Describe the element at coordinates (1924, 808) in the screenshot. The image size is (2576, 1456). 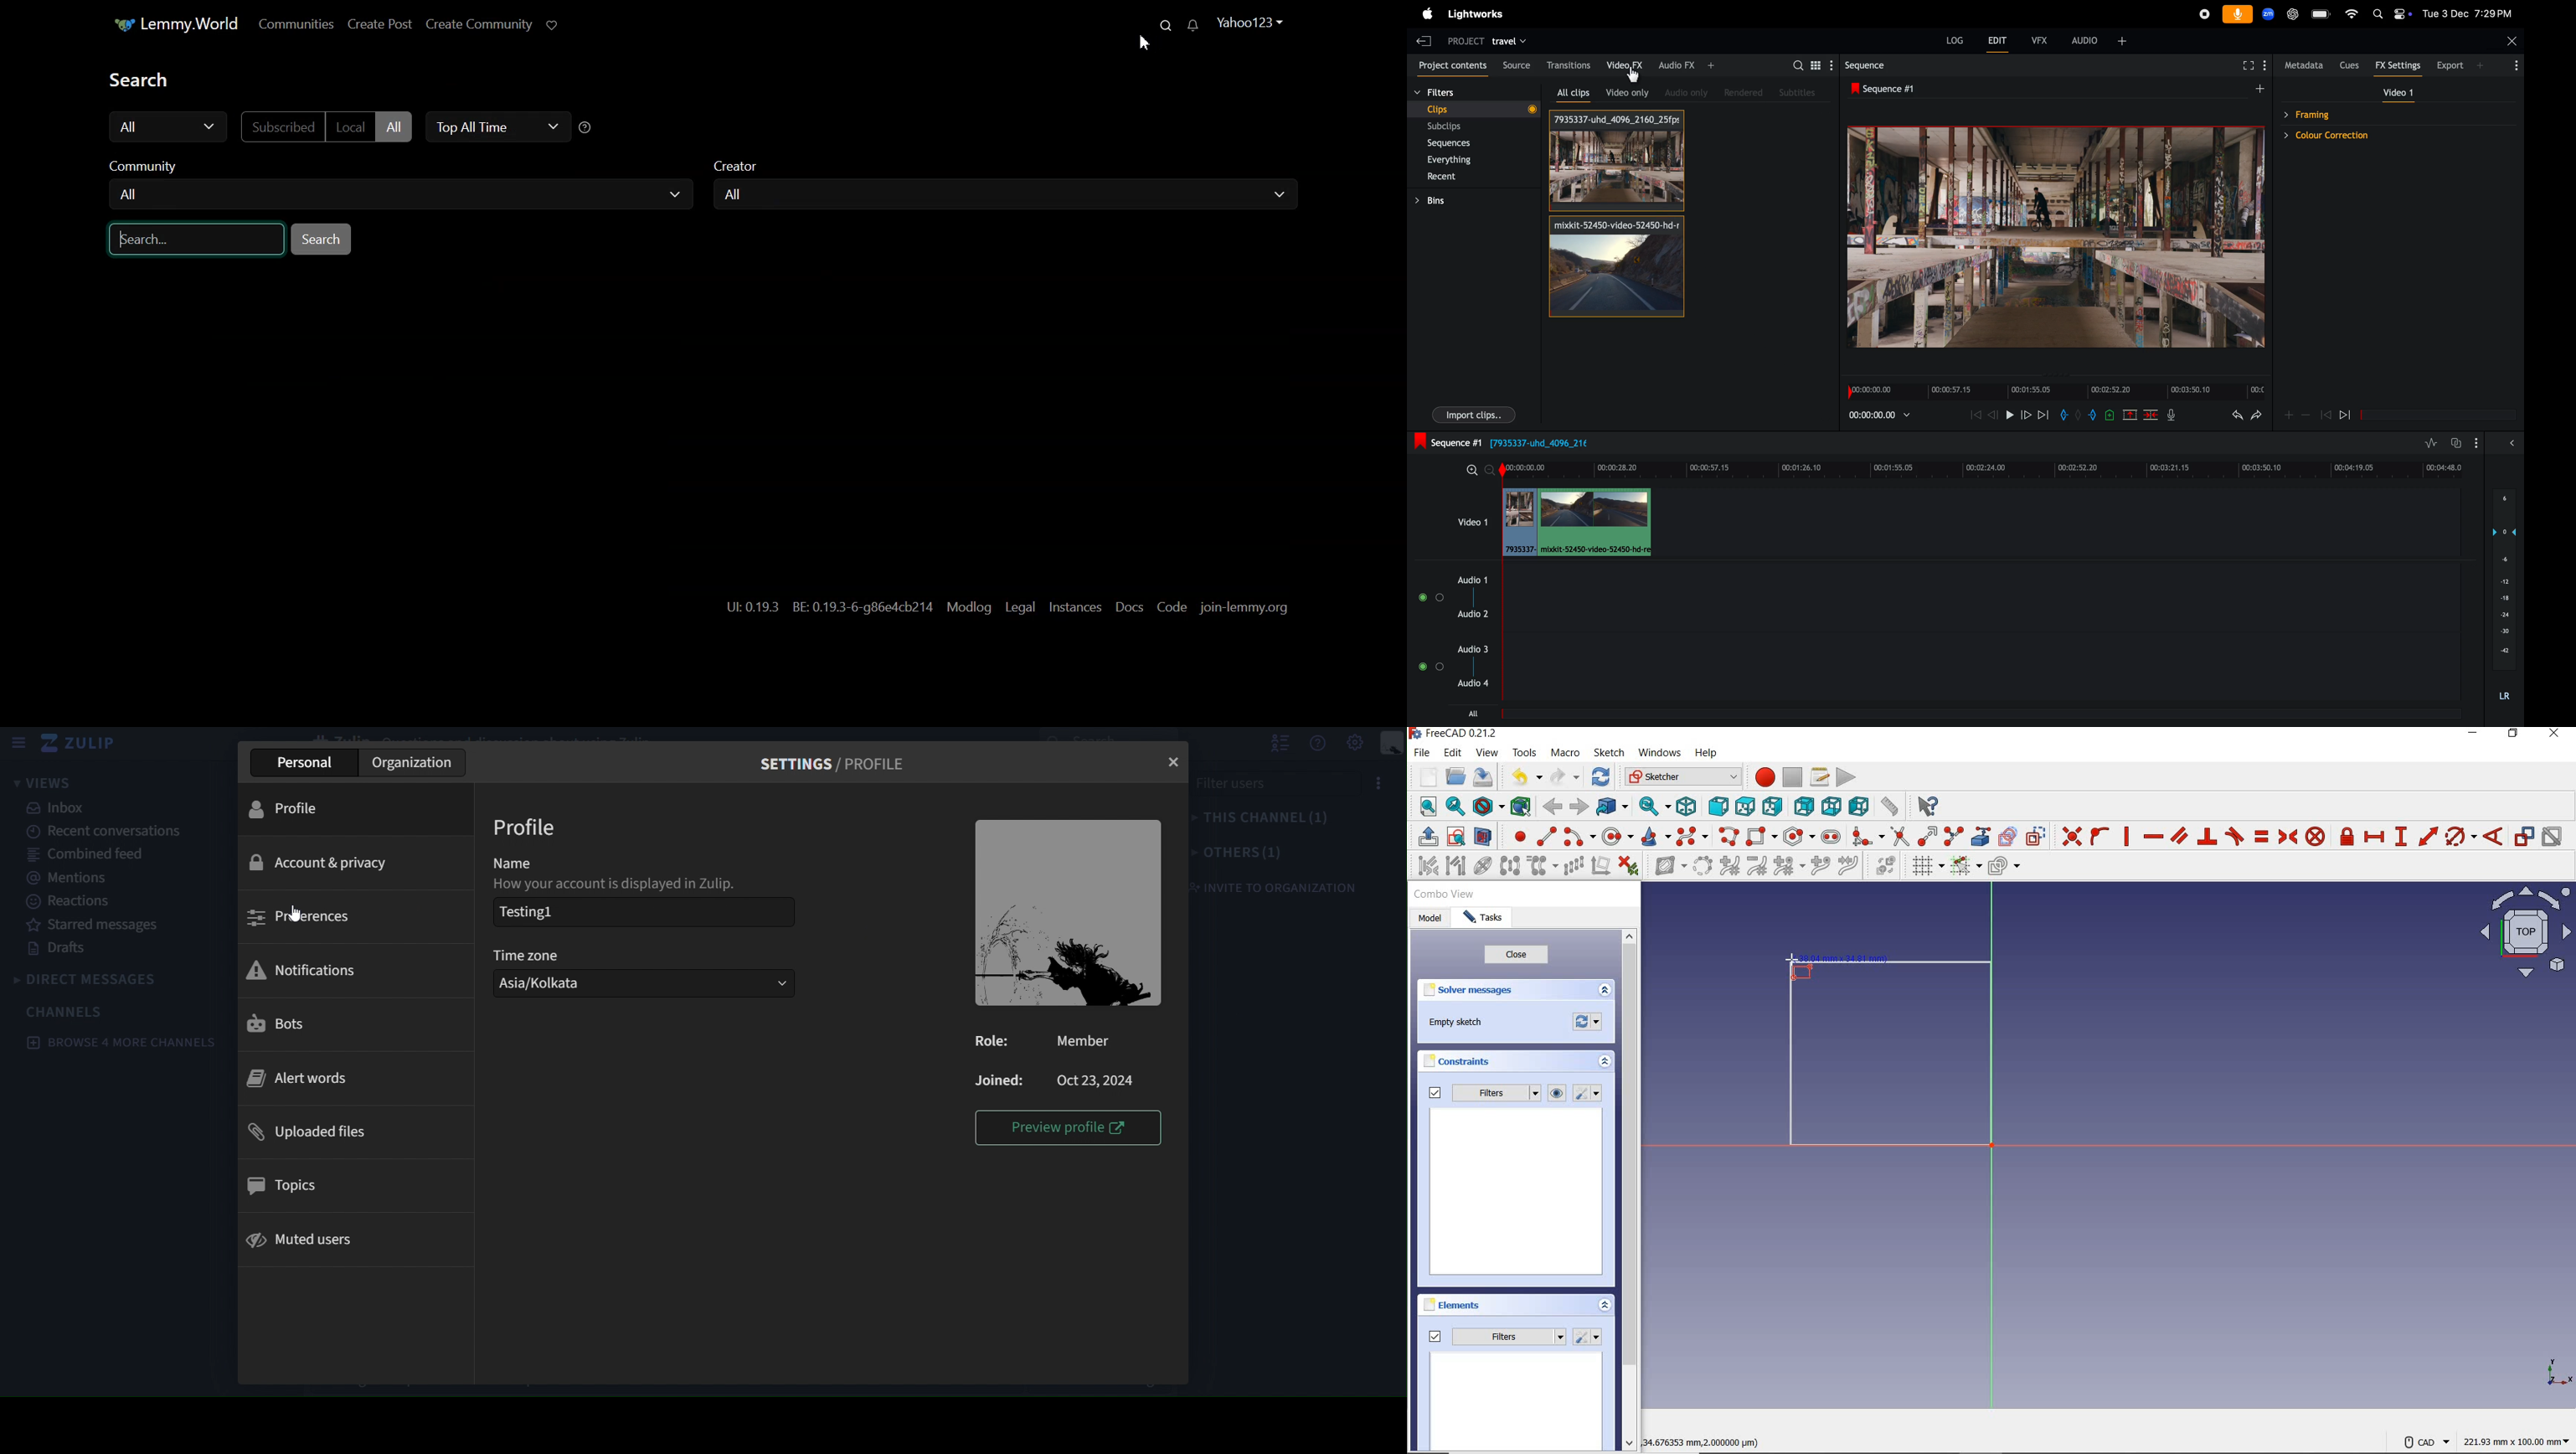
I see `what's this?` at that location.